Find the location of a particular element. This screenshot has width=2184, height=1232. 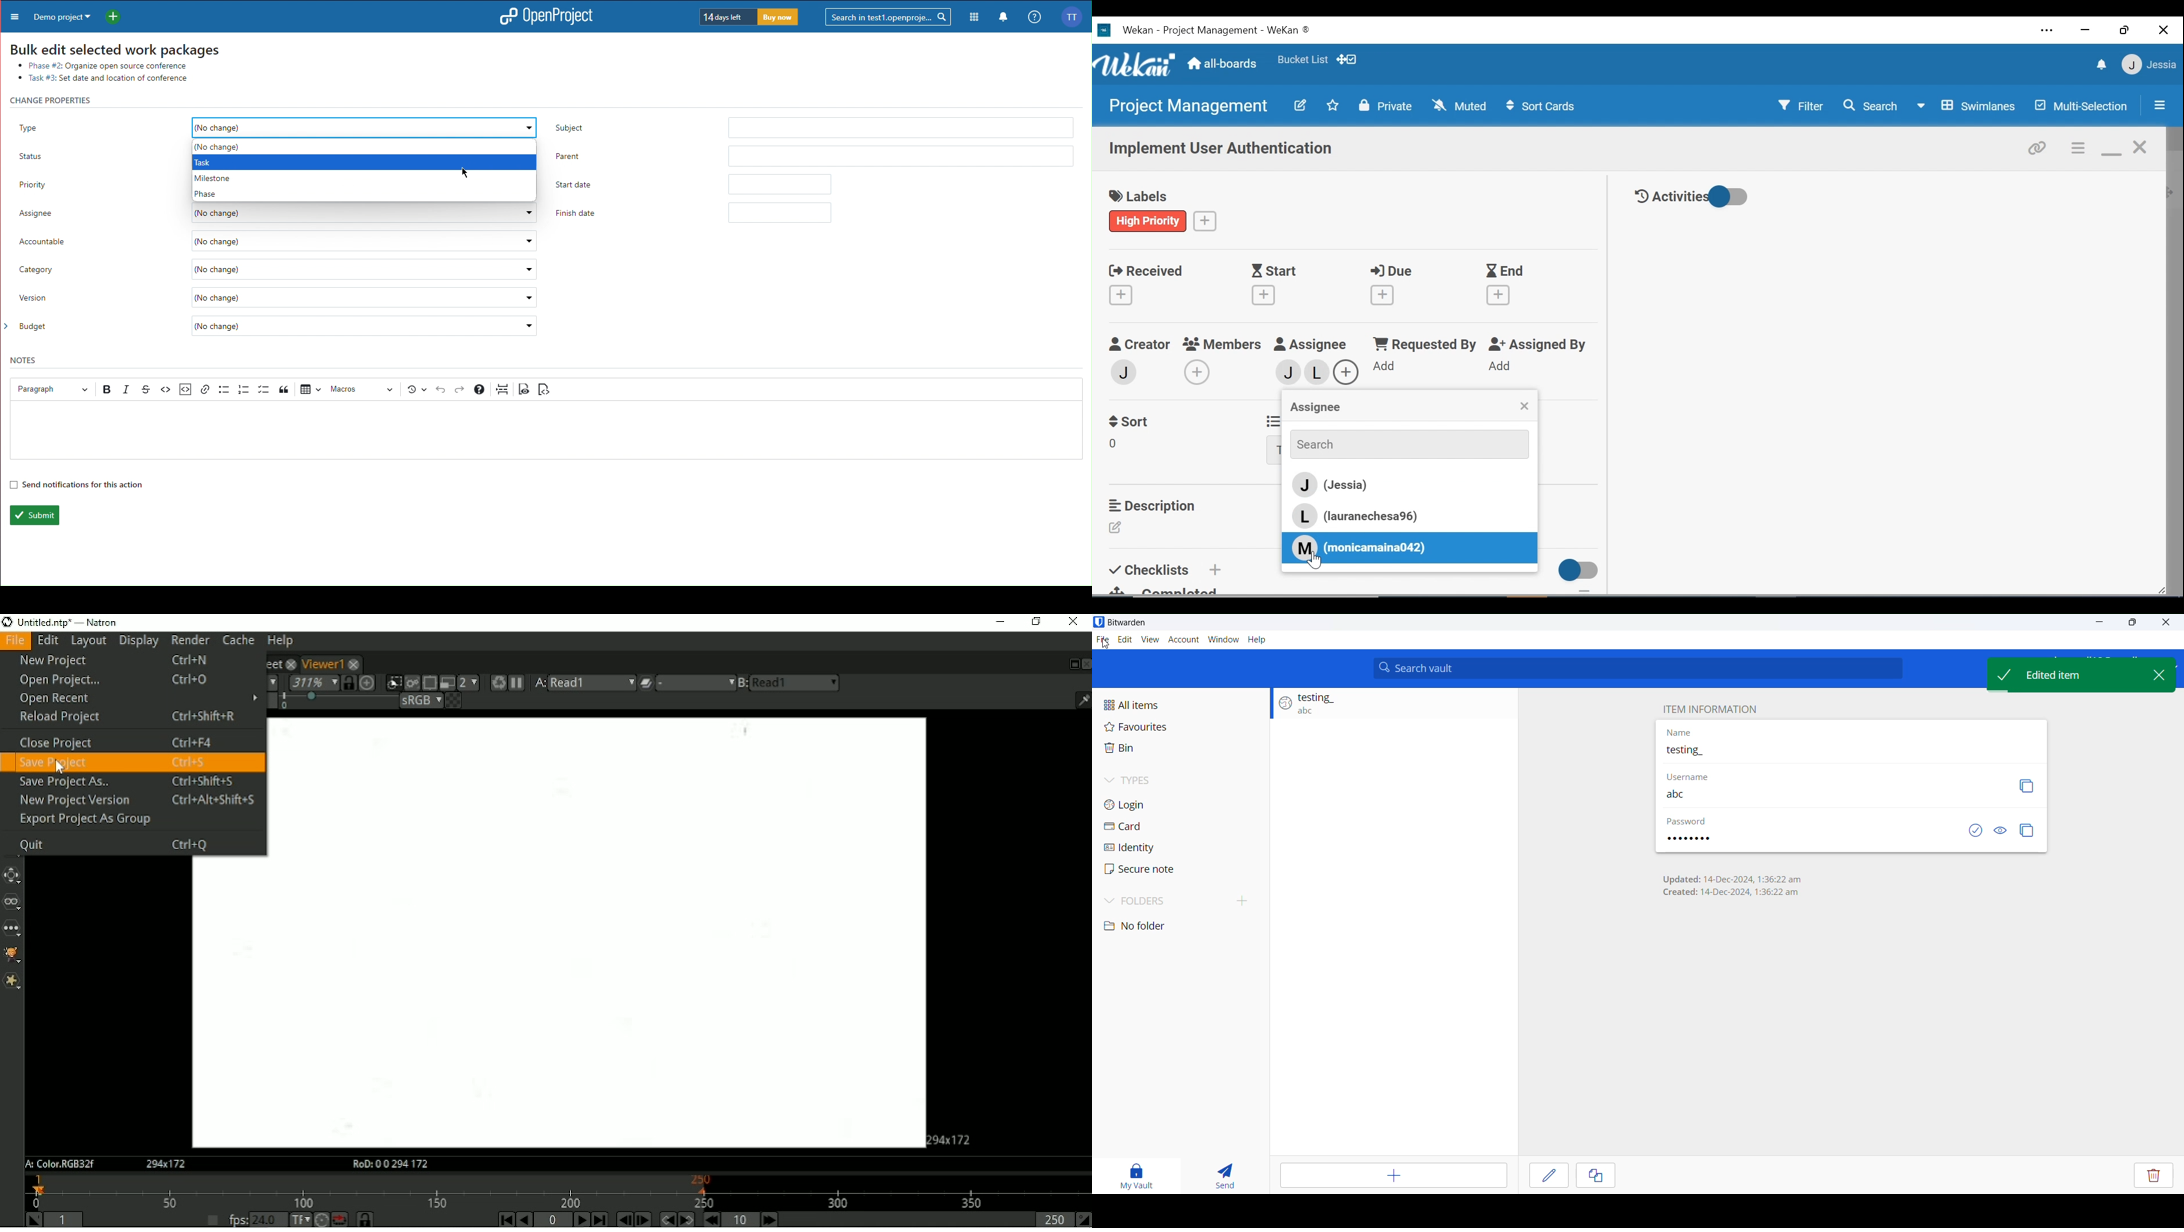

Types is located at coordinates (1176, 778).